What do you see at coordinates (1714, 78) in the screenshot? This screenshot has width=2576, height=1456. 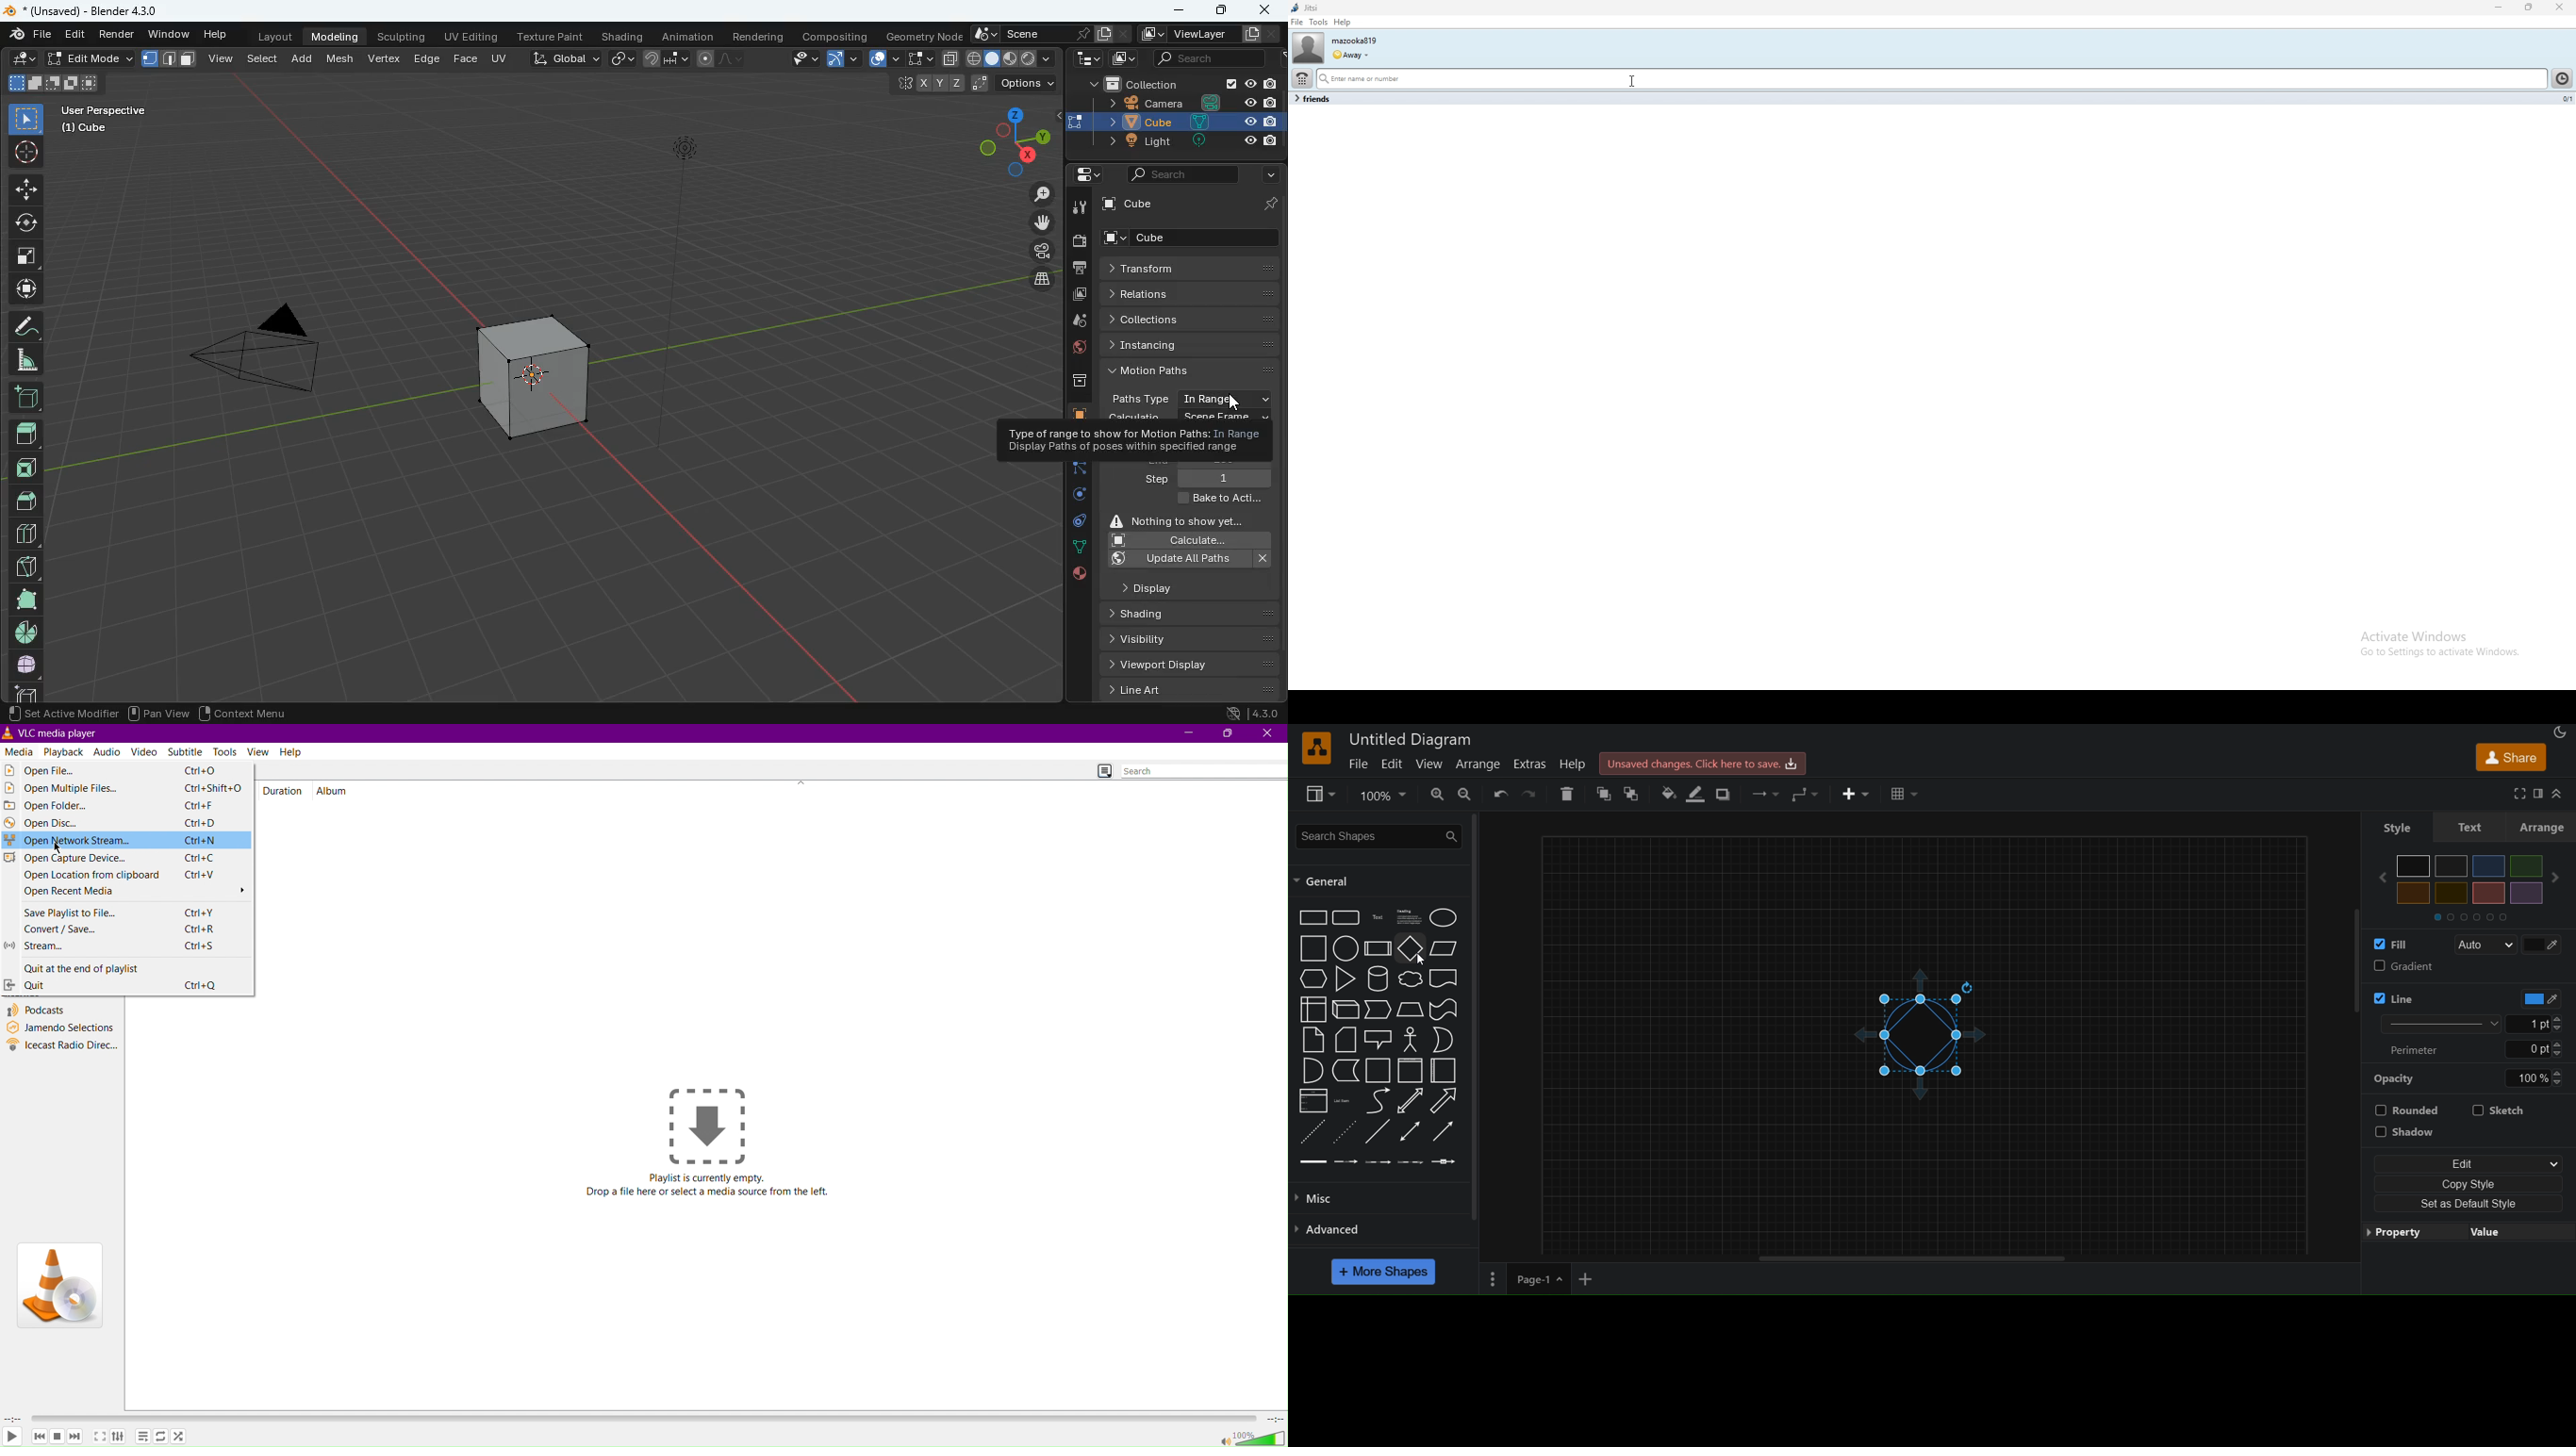 I see `Enter name or number` at bounding box center [1714, 78].